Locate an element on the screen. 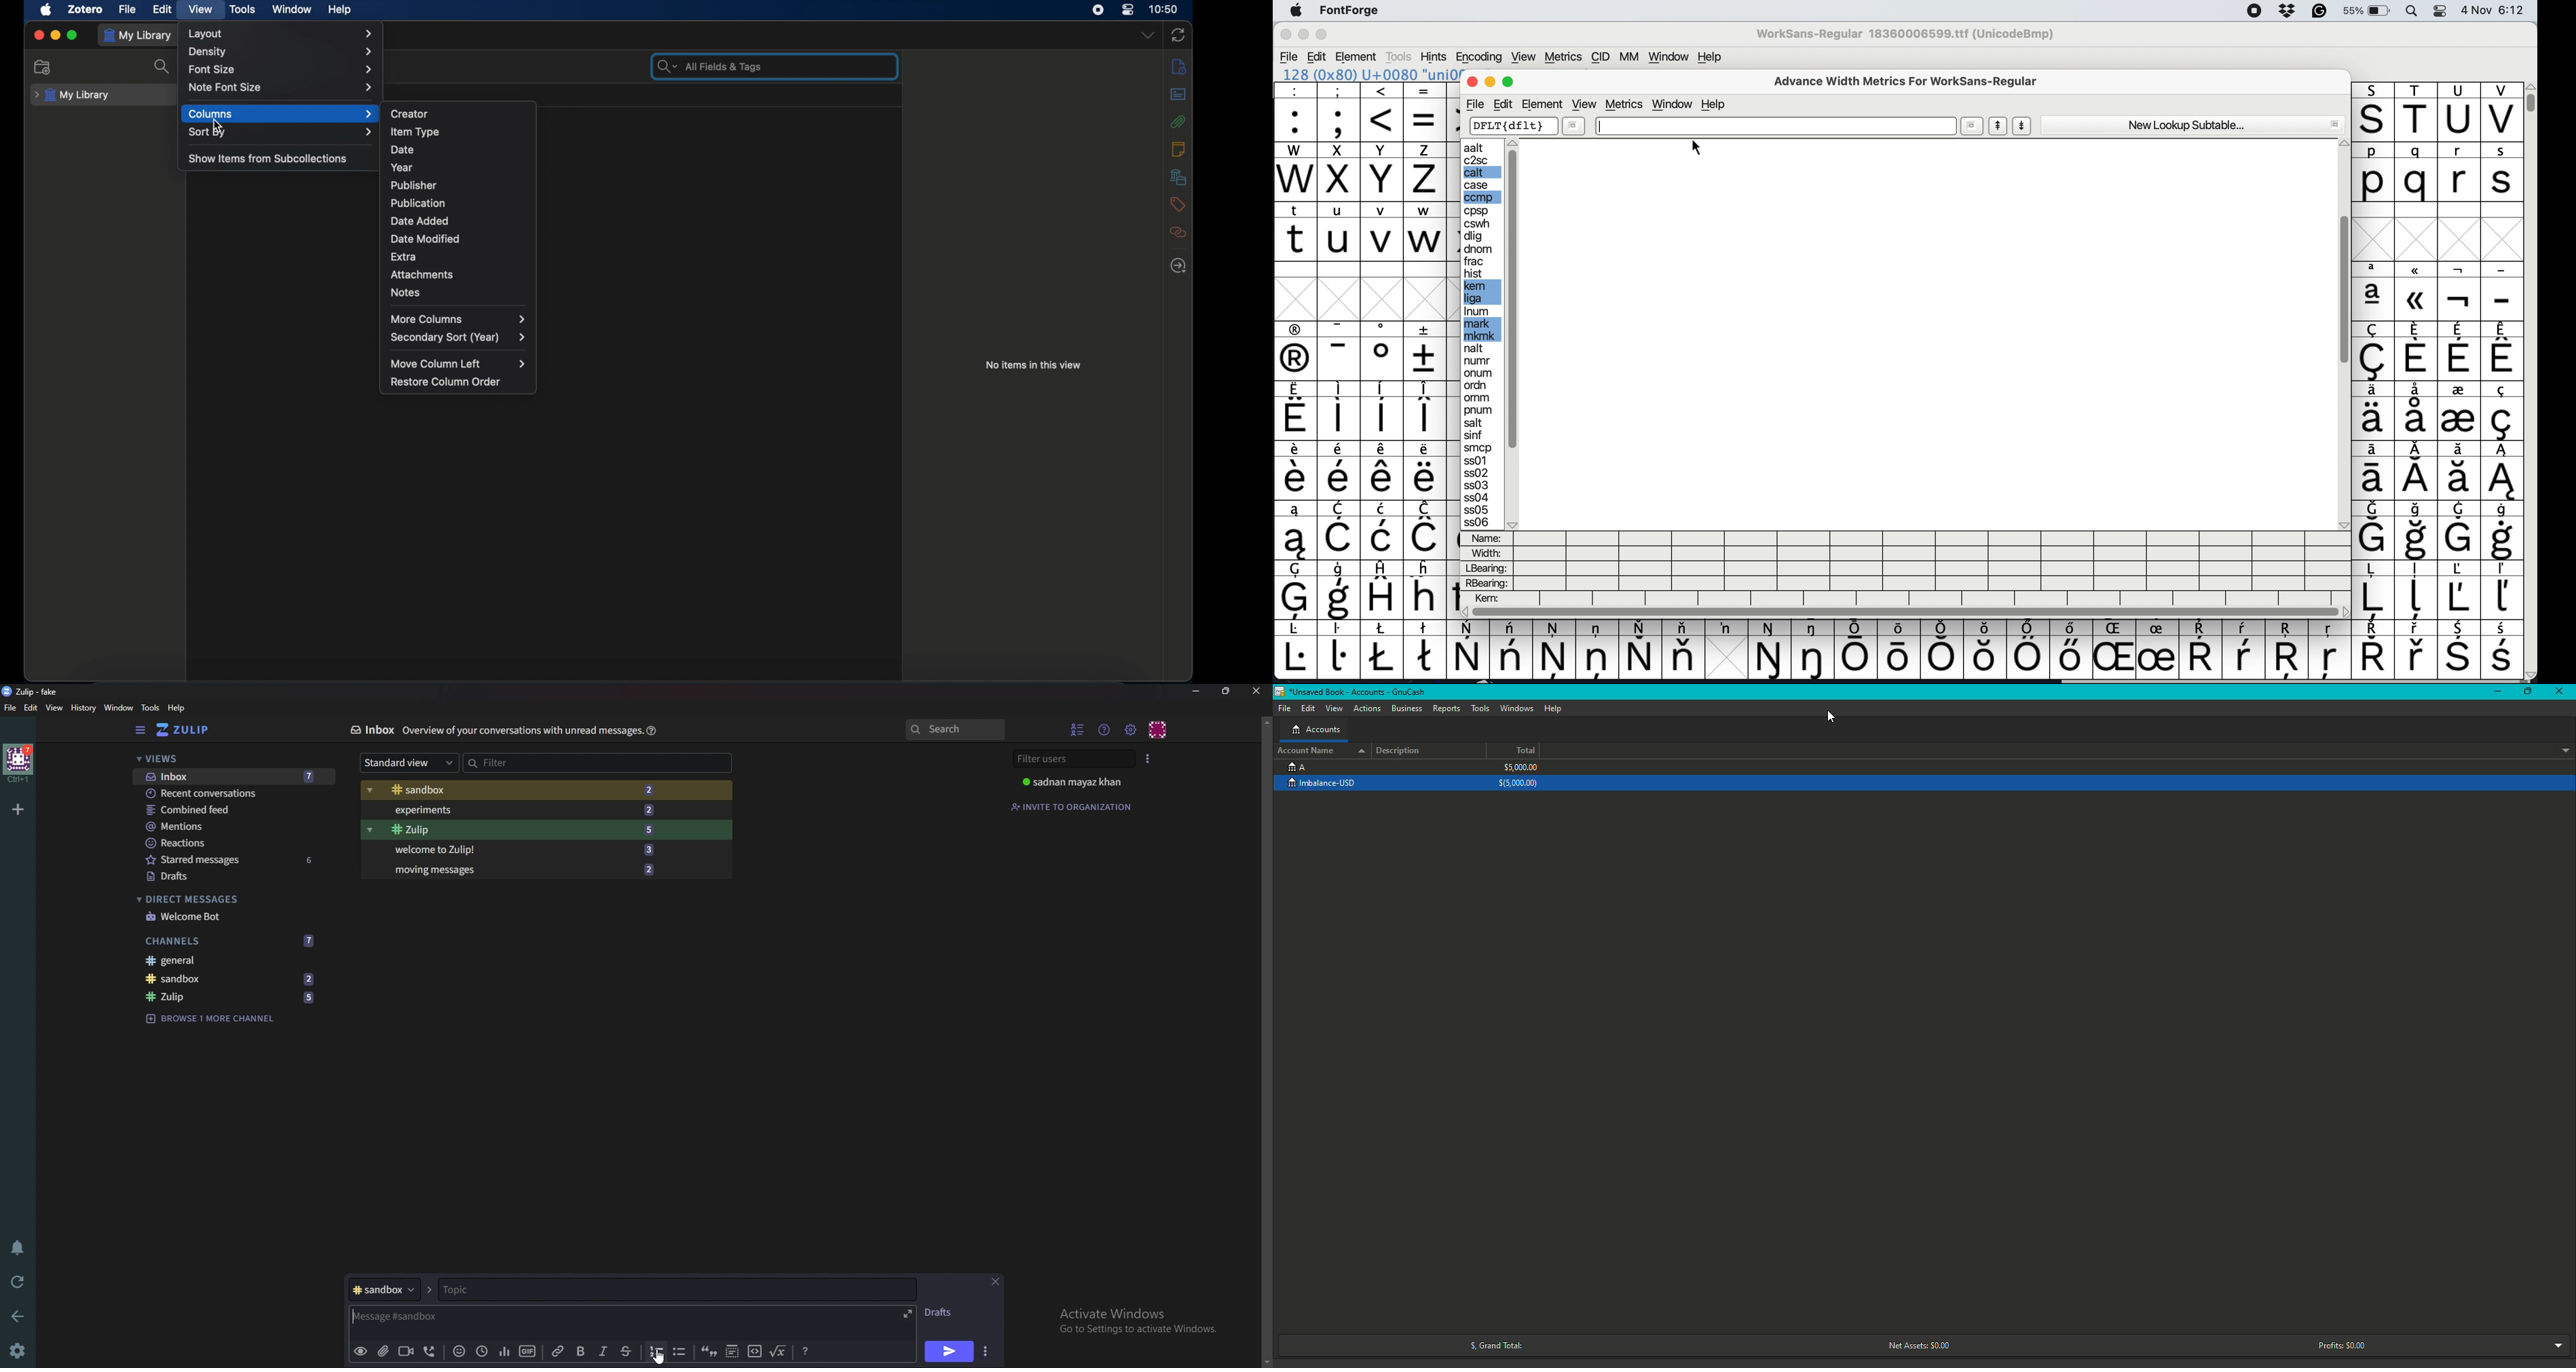  Combine feed is located at coordinates (235, 810).